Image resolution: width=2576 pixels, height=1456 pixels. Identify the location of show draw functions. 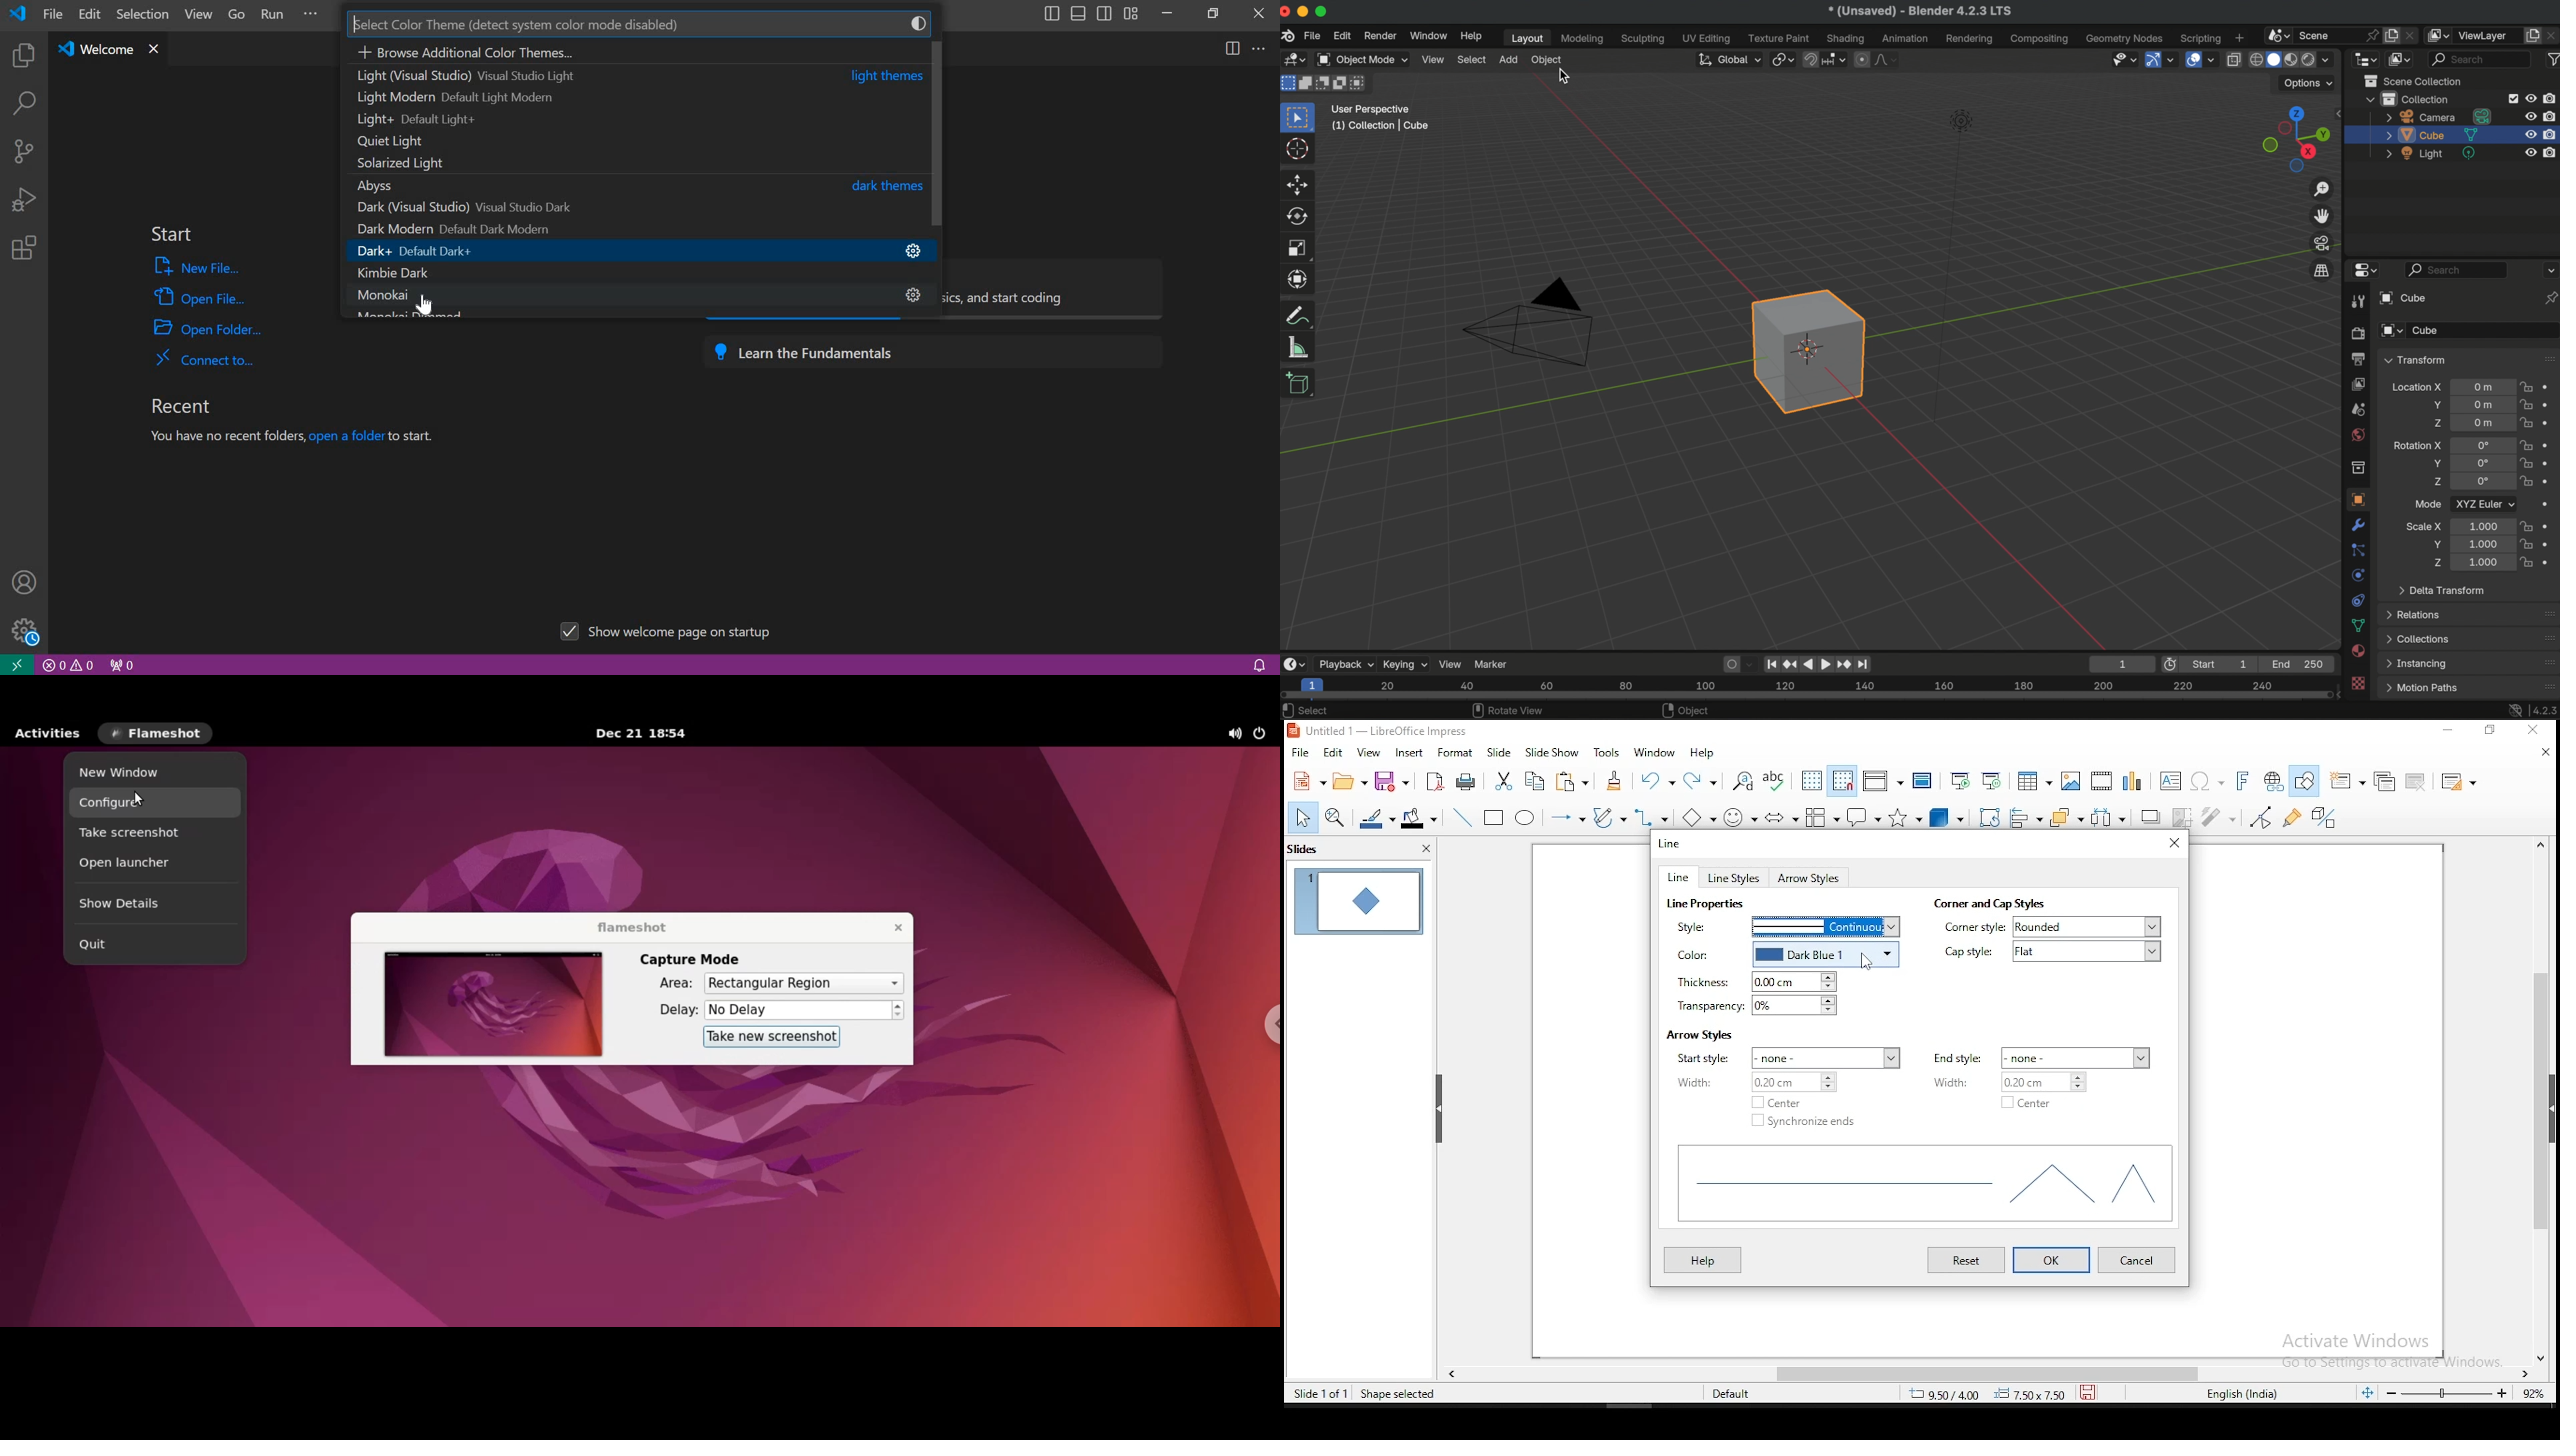
(2306, 780).